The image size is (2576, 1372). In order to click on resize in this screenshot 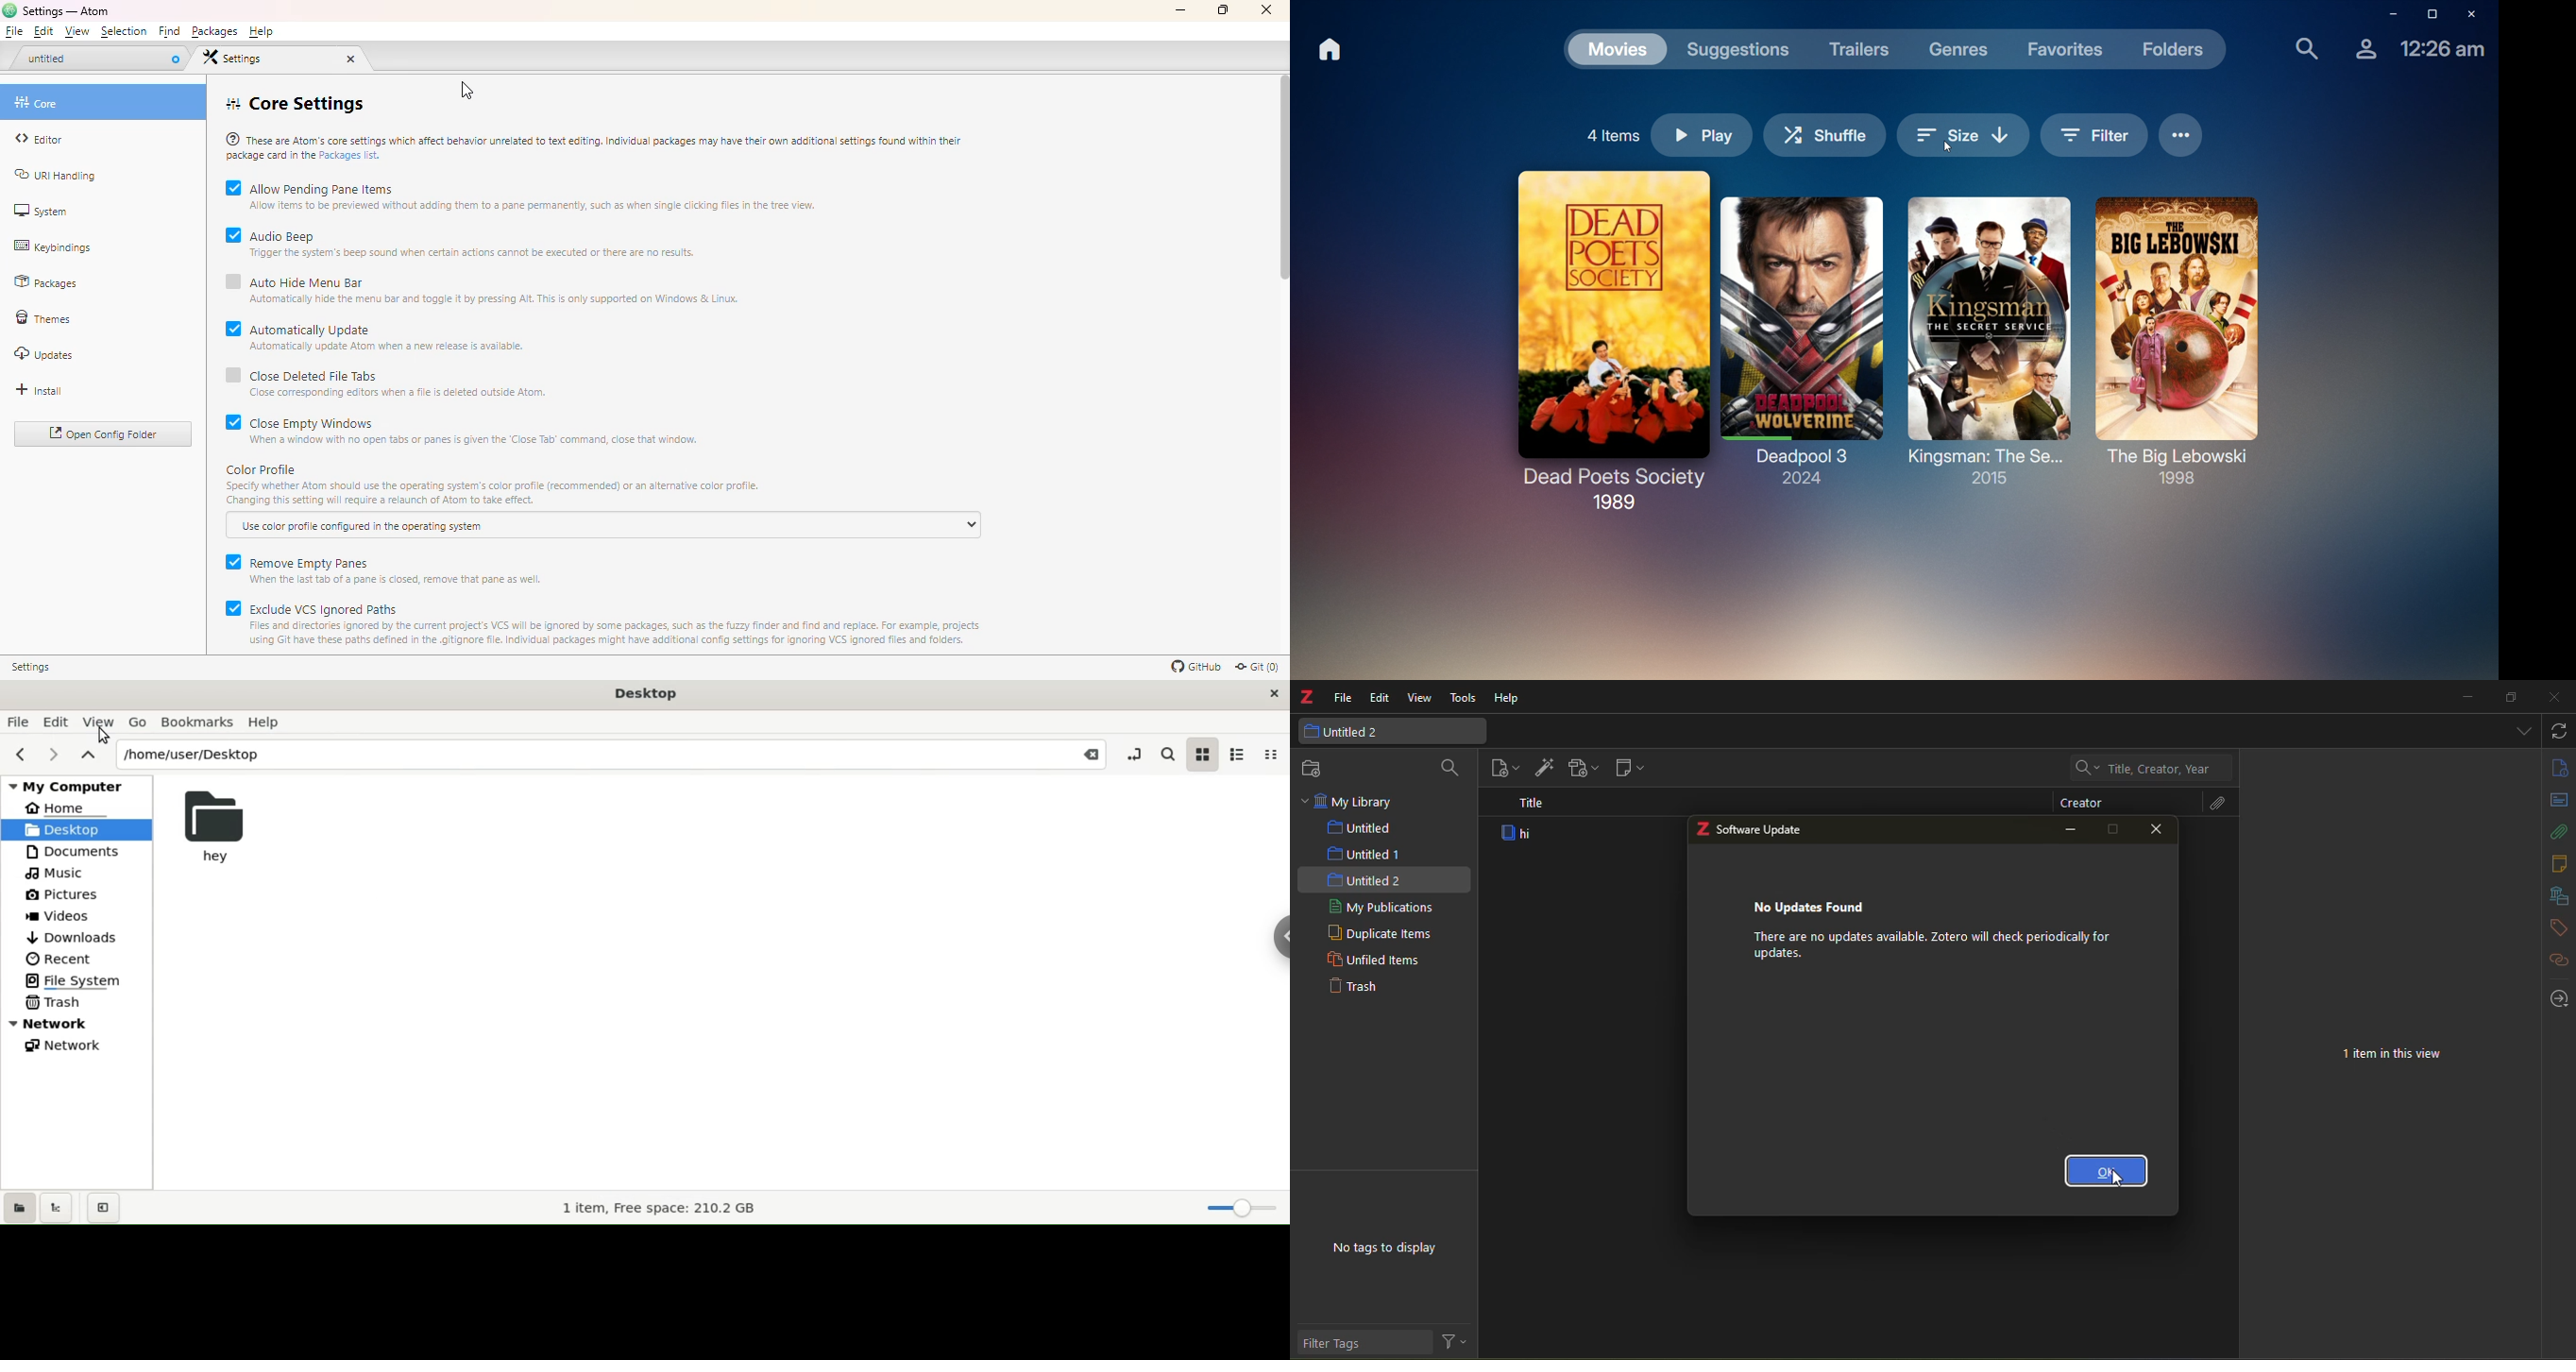, I will do `click(2115, 829)`.